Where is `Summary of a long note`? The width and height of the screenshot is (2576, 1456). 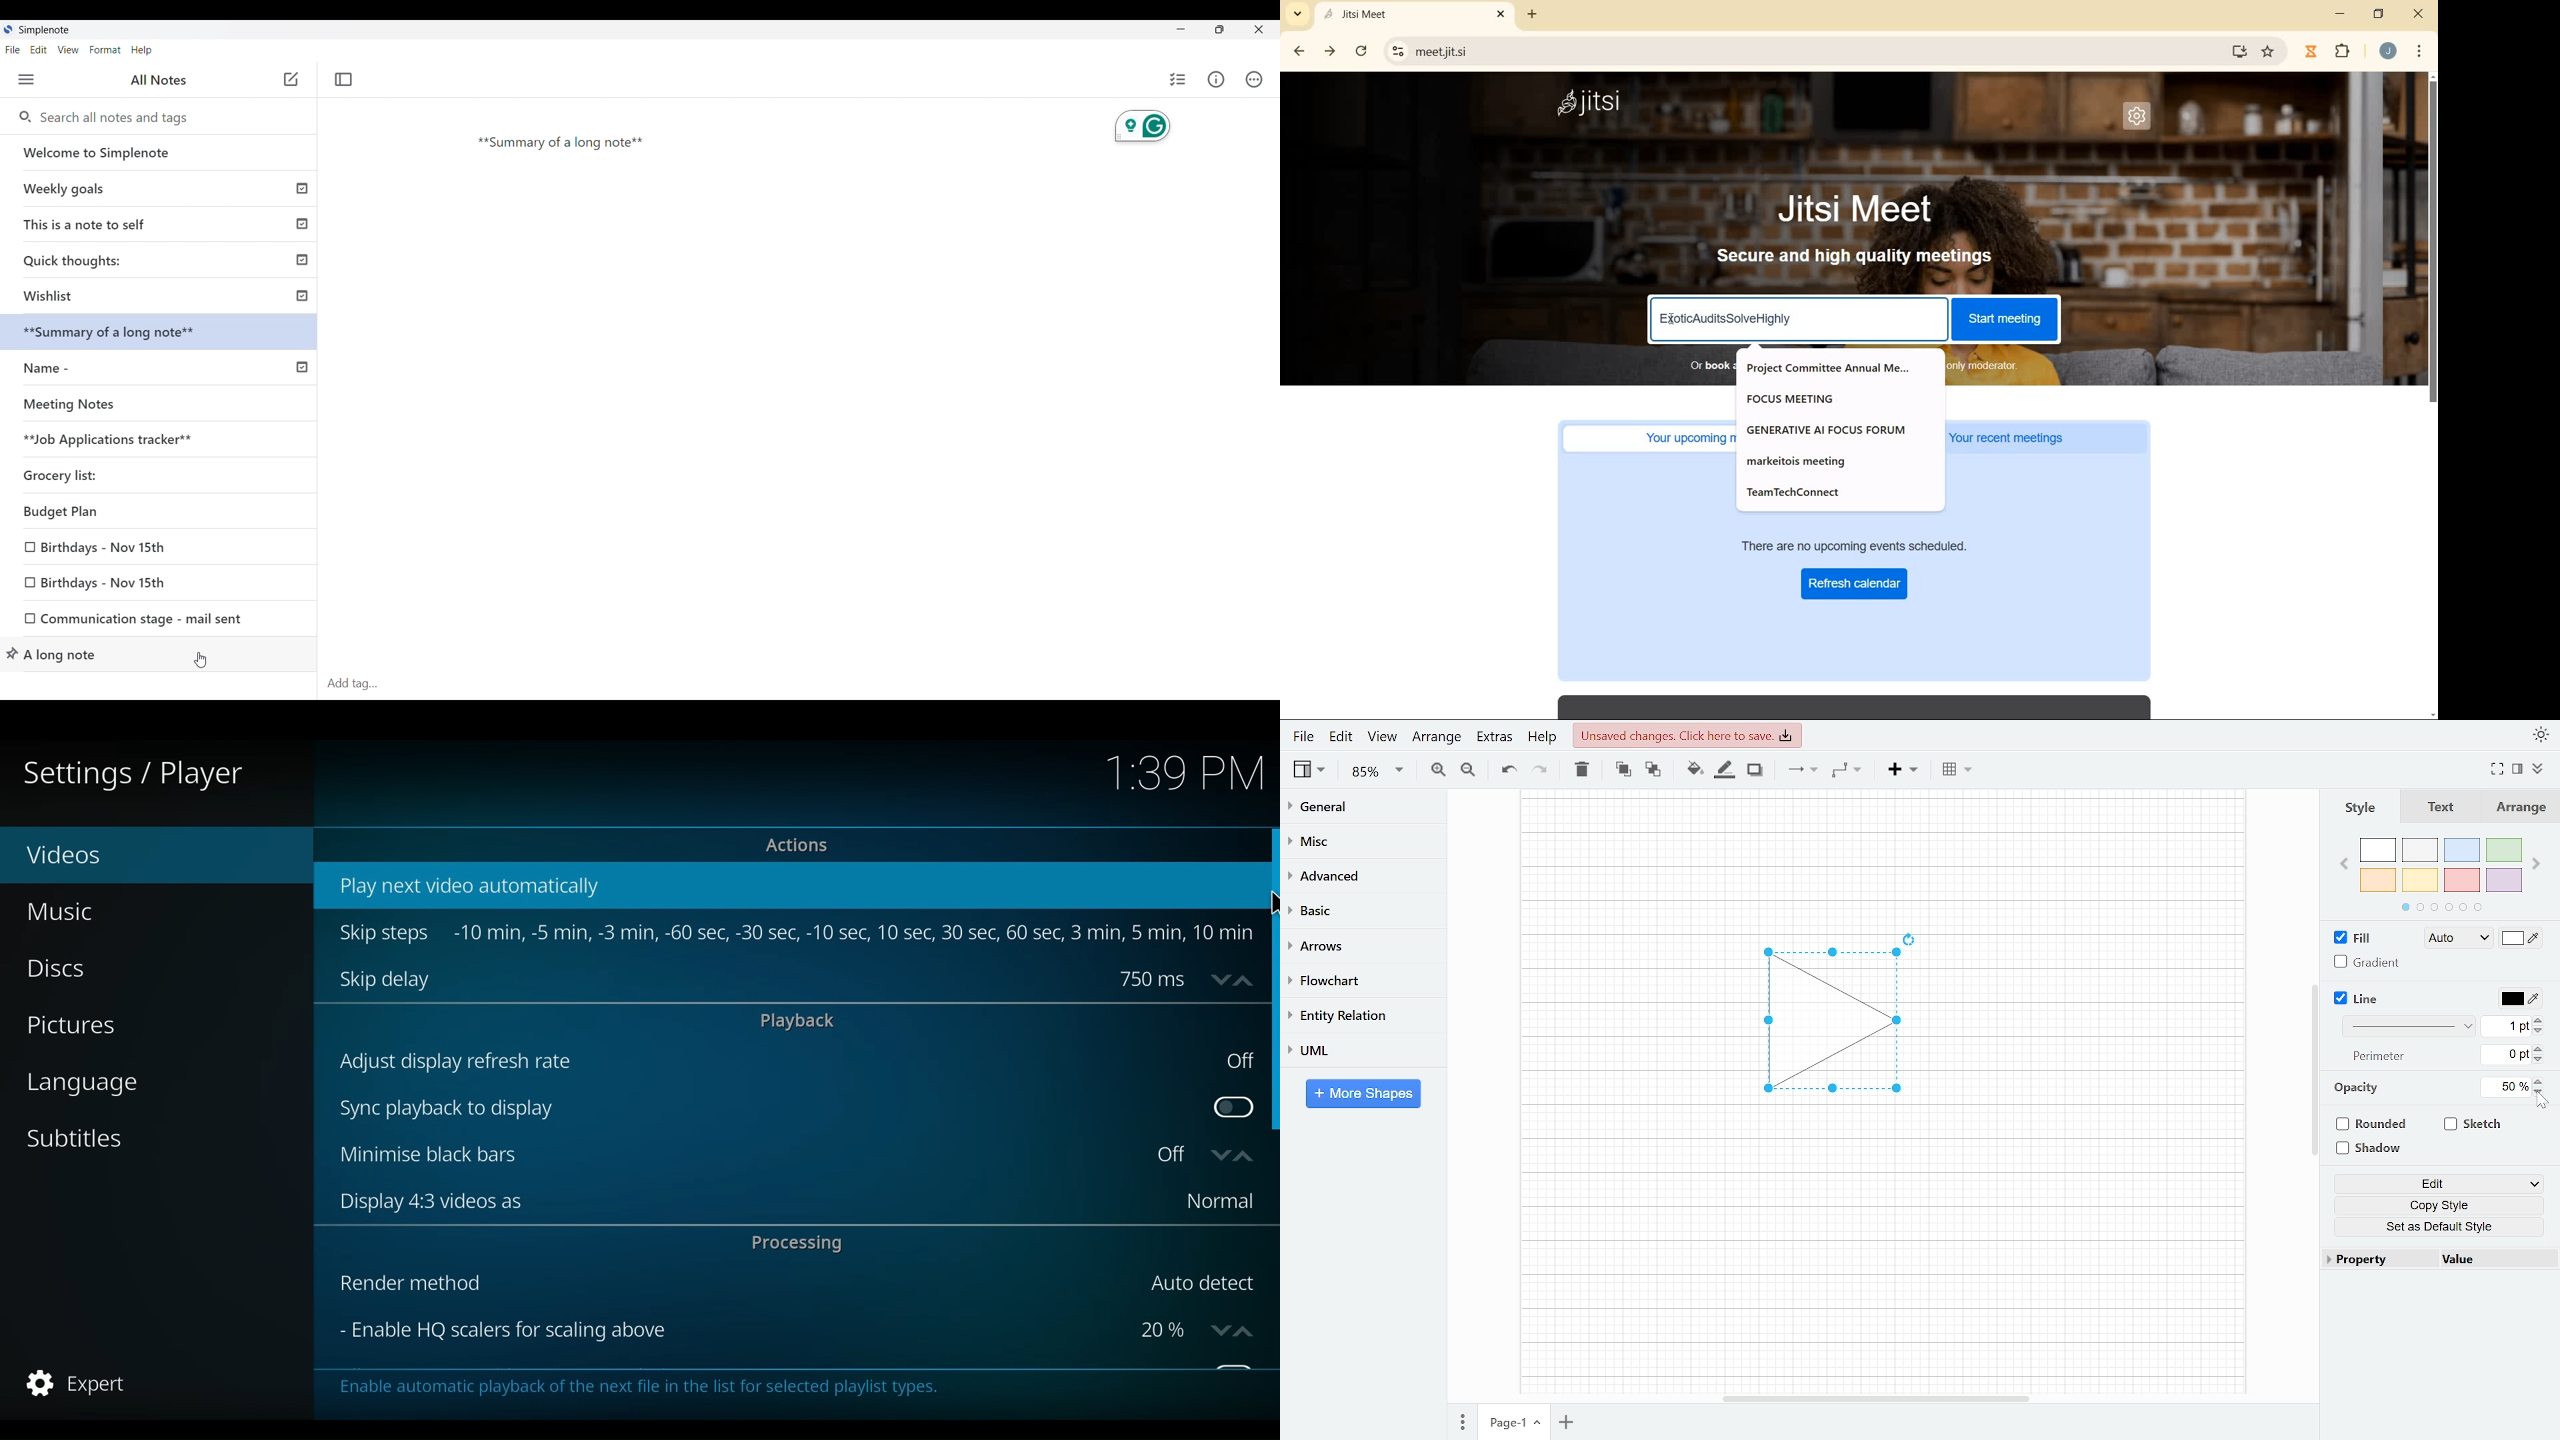 Summary of a long note is located at coordinates (565, 145).